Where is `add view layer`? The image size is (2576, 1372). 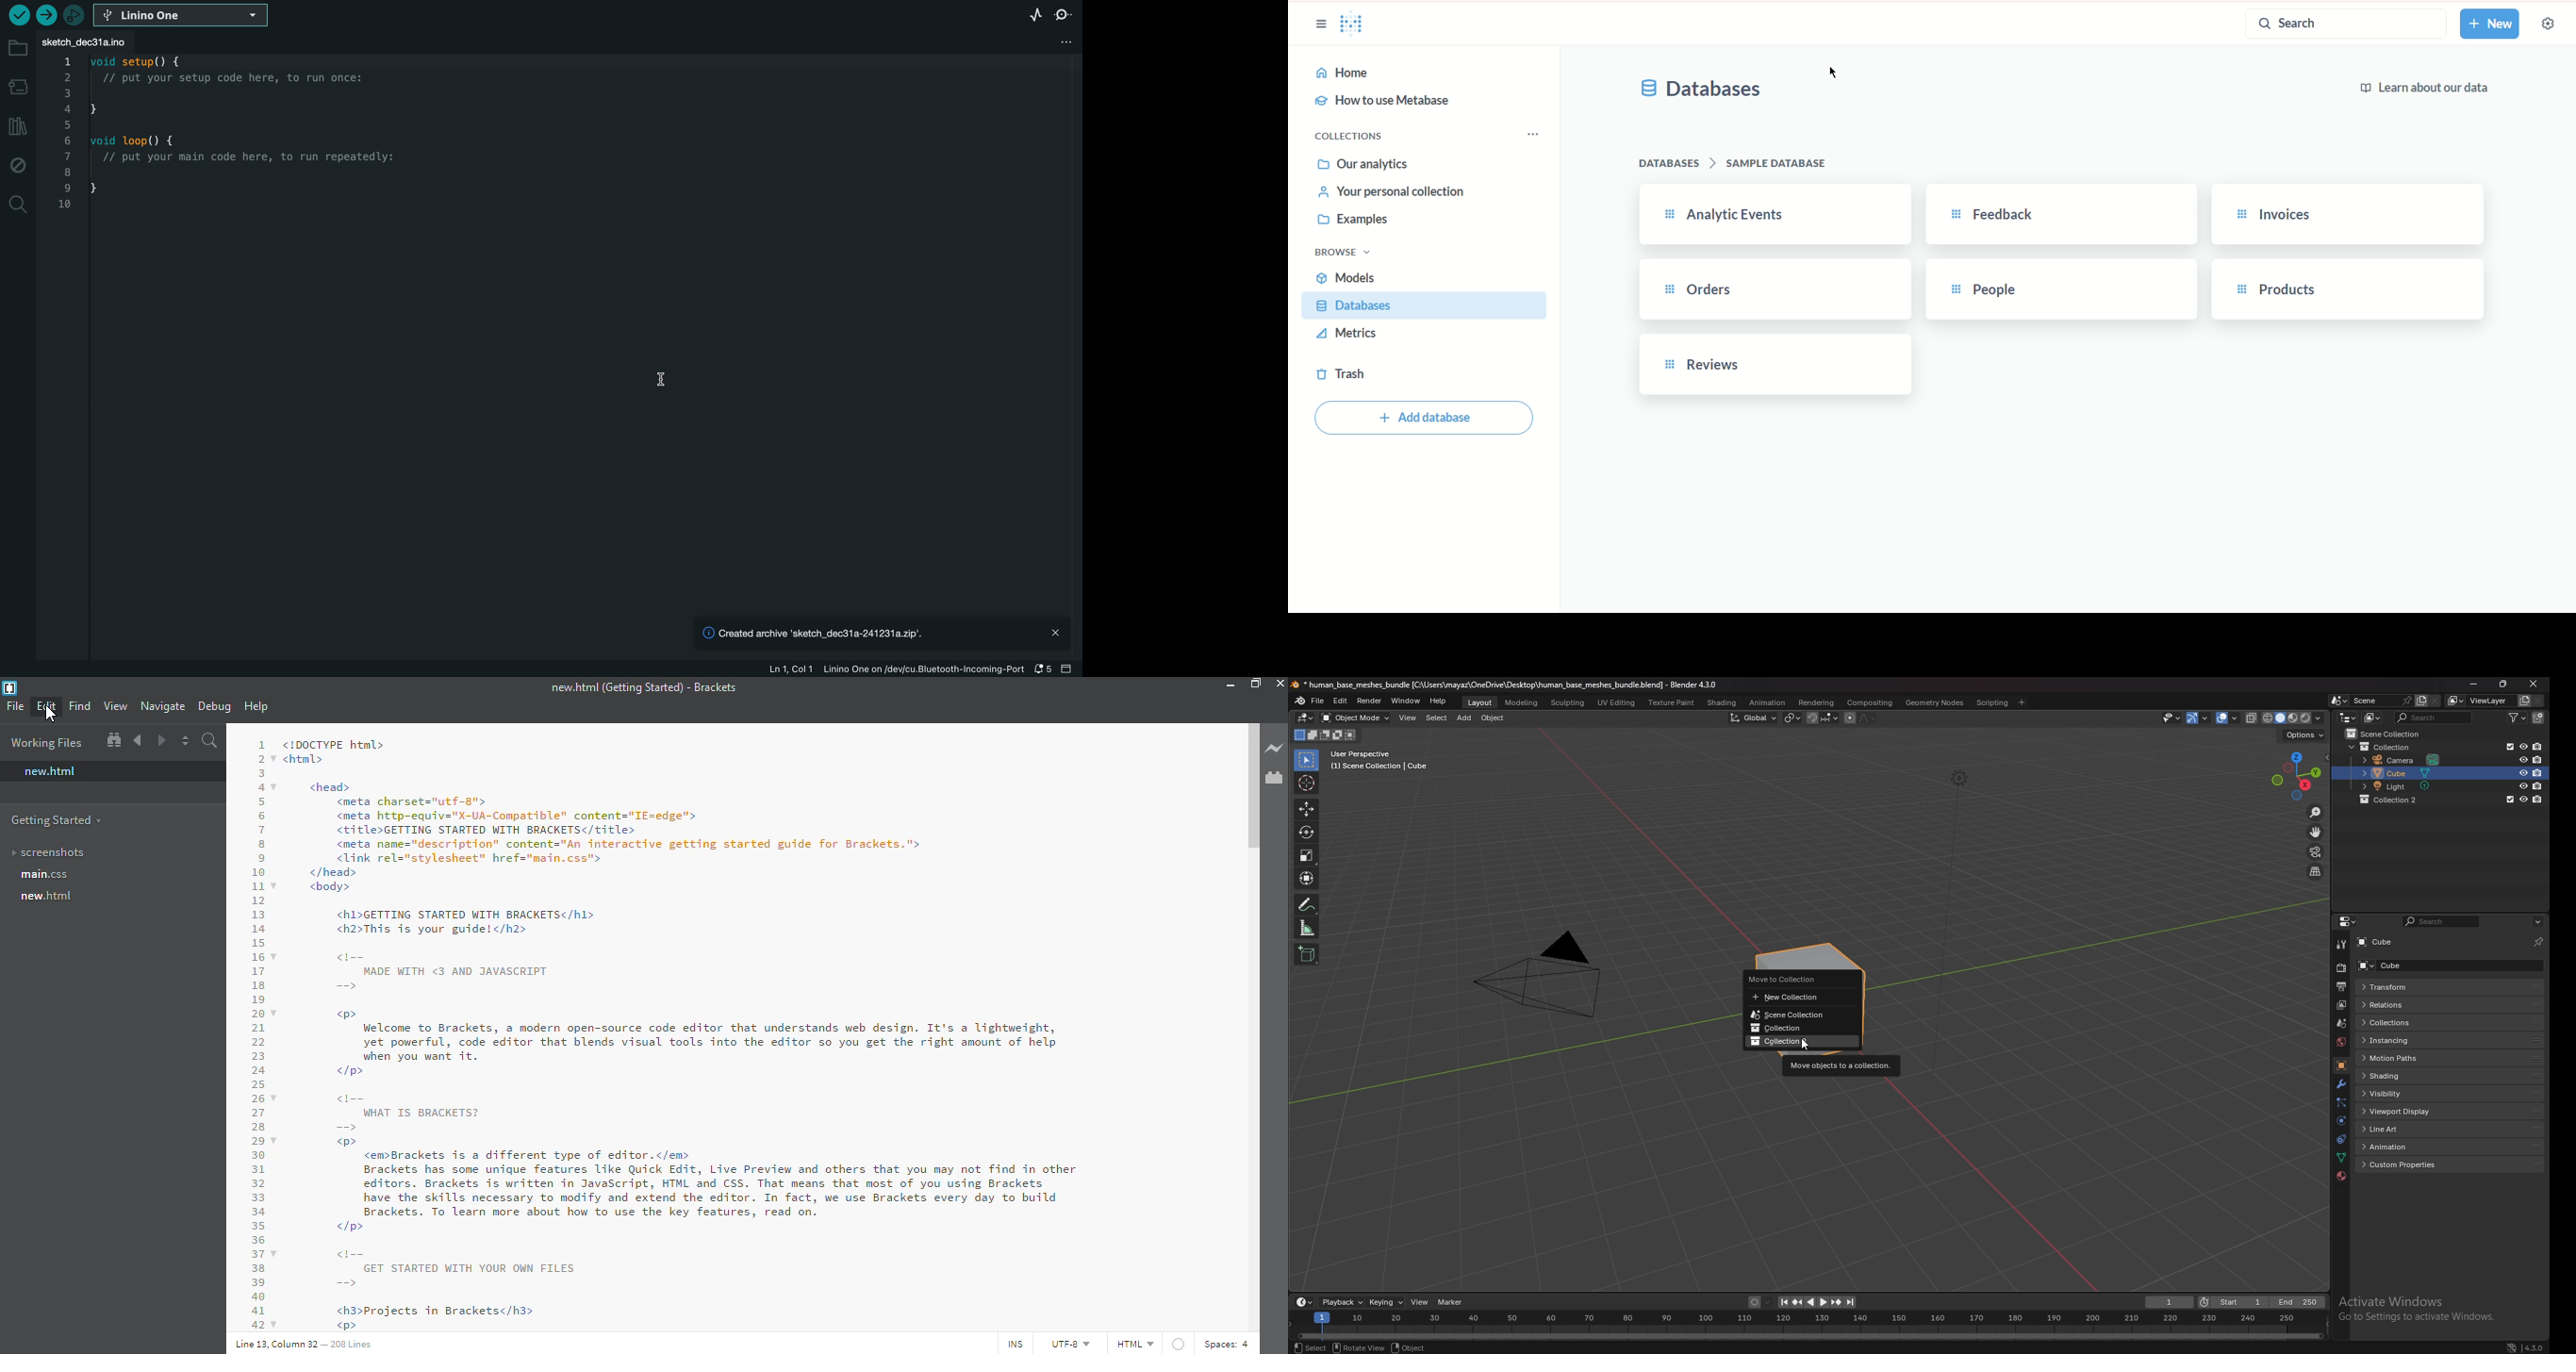
add view layer is located at coordinates (2523, 701).